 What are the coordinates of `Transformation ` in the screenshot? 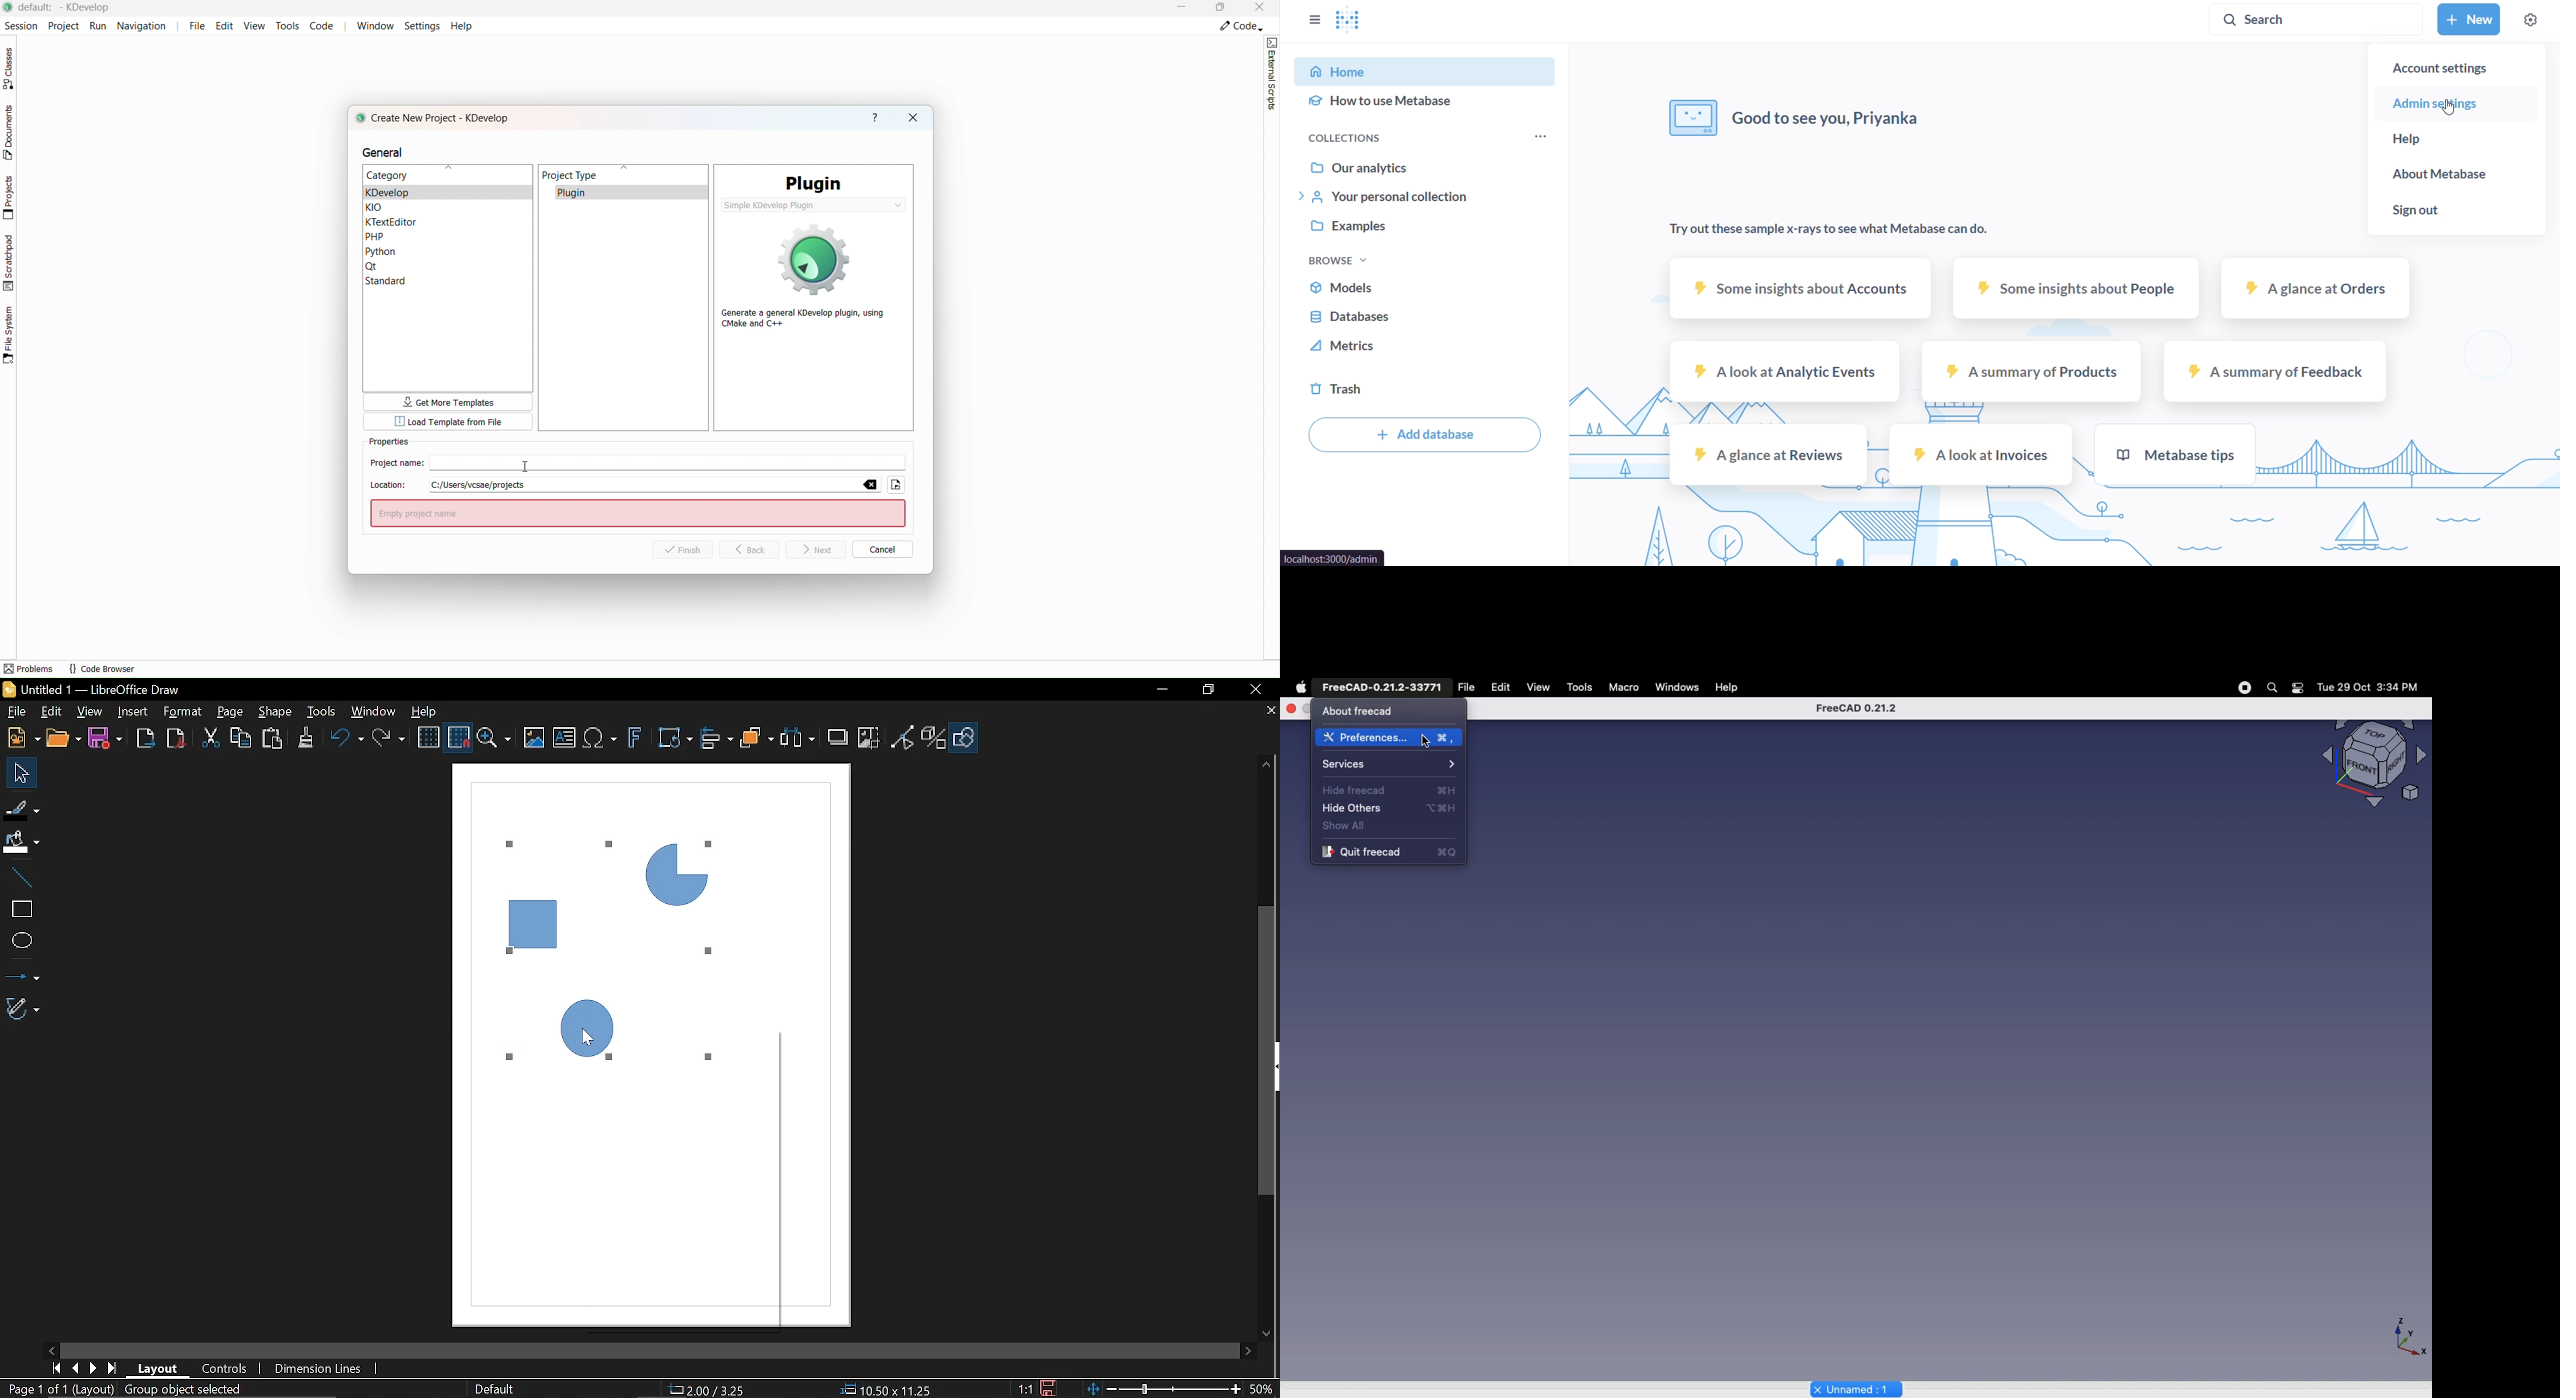 It's located at (674, 739).